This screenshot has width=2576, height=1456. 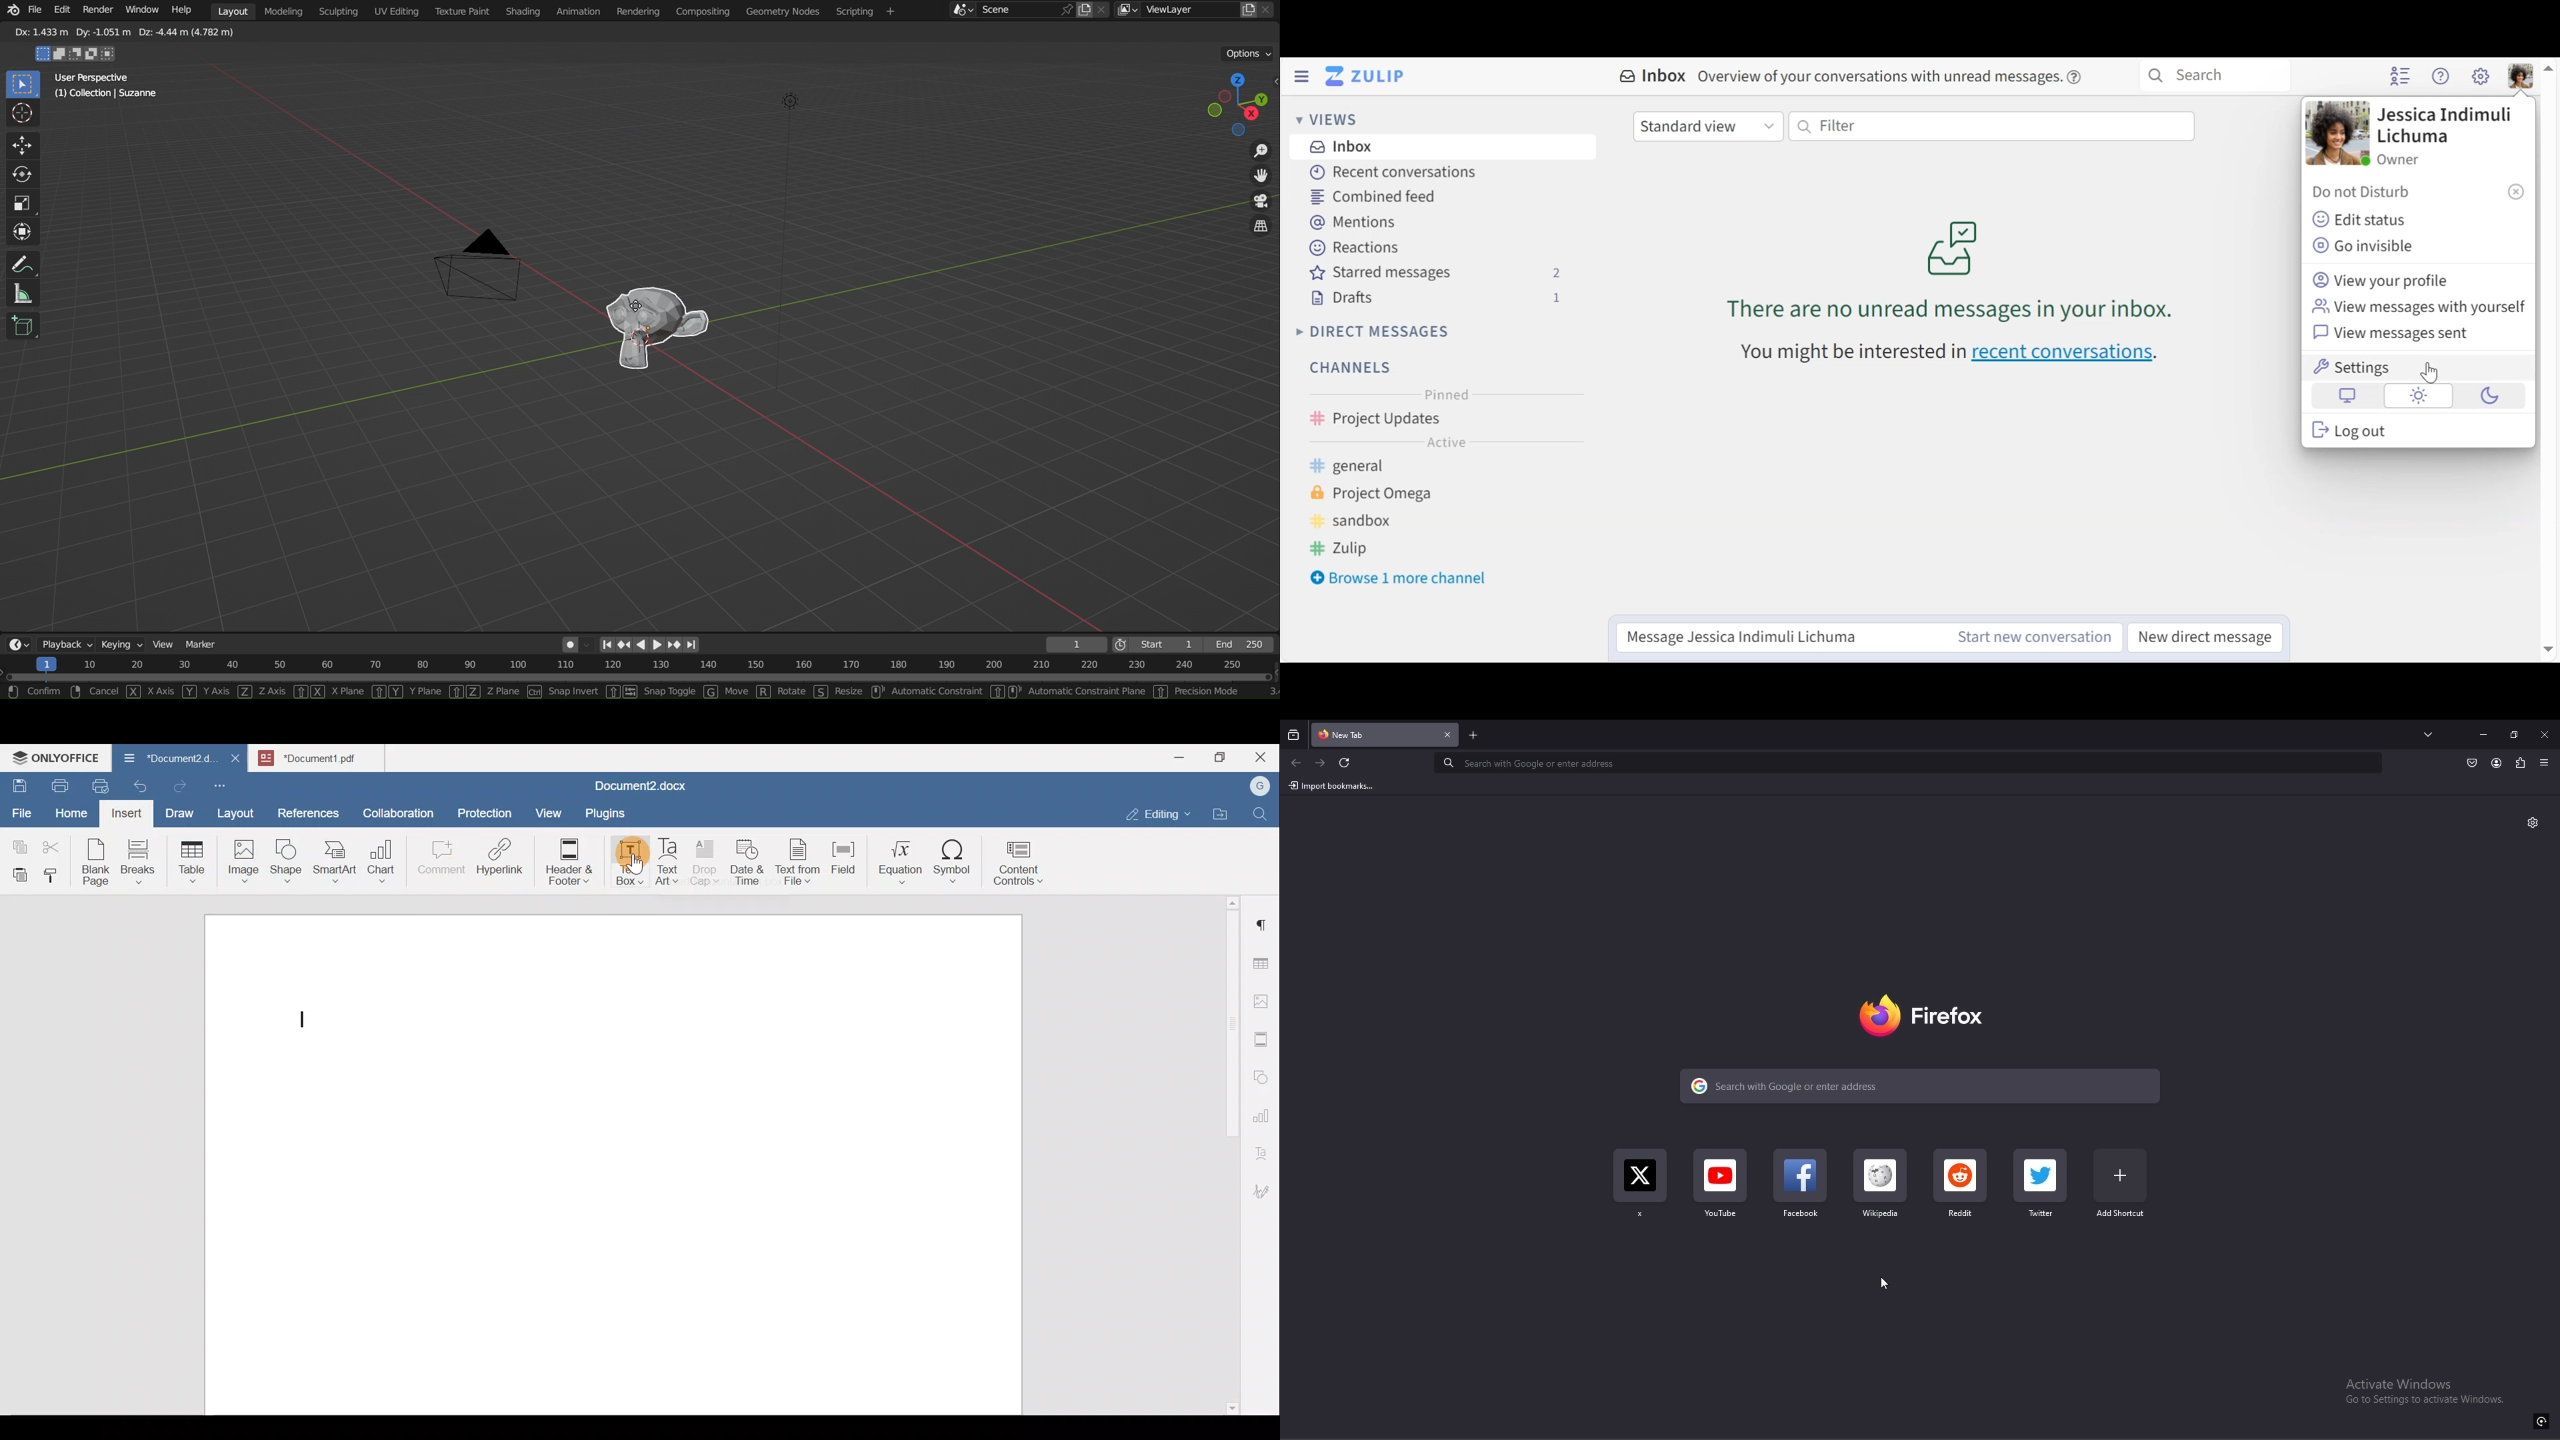 What do you see at coordinates (23, 174) in the screenshot?
I see `Rotate` at bounding box center [23, 174].